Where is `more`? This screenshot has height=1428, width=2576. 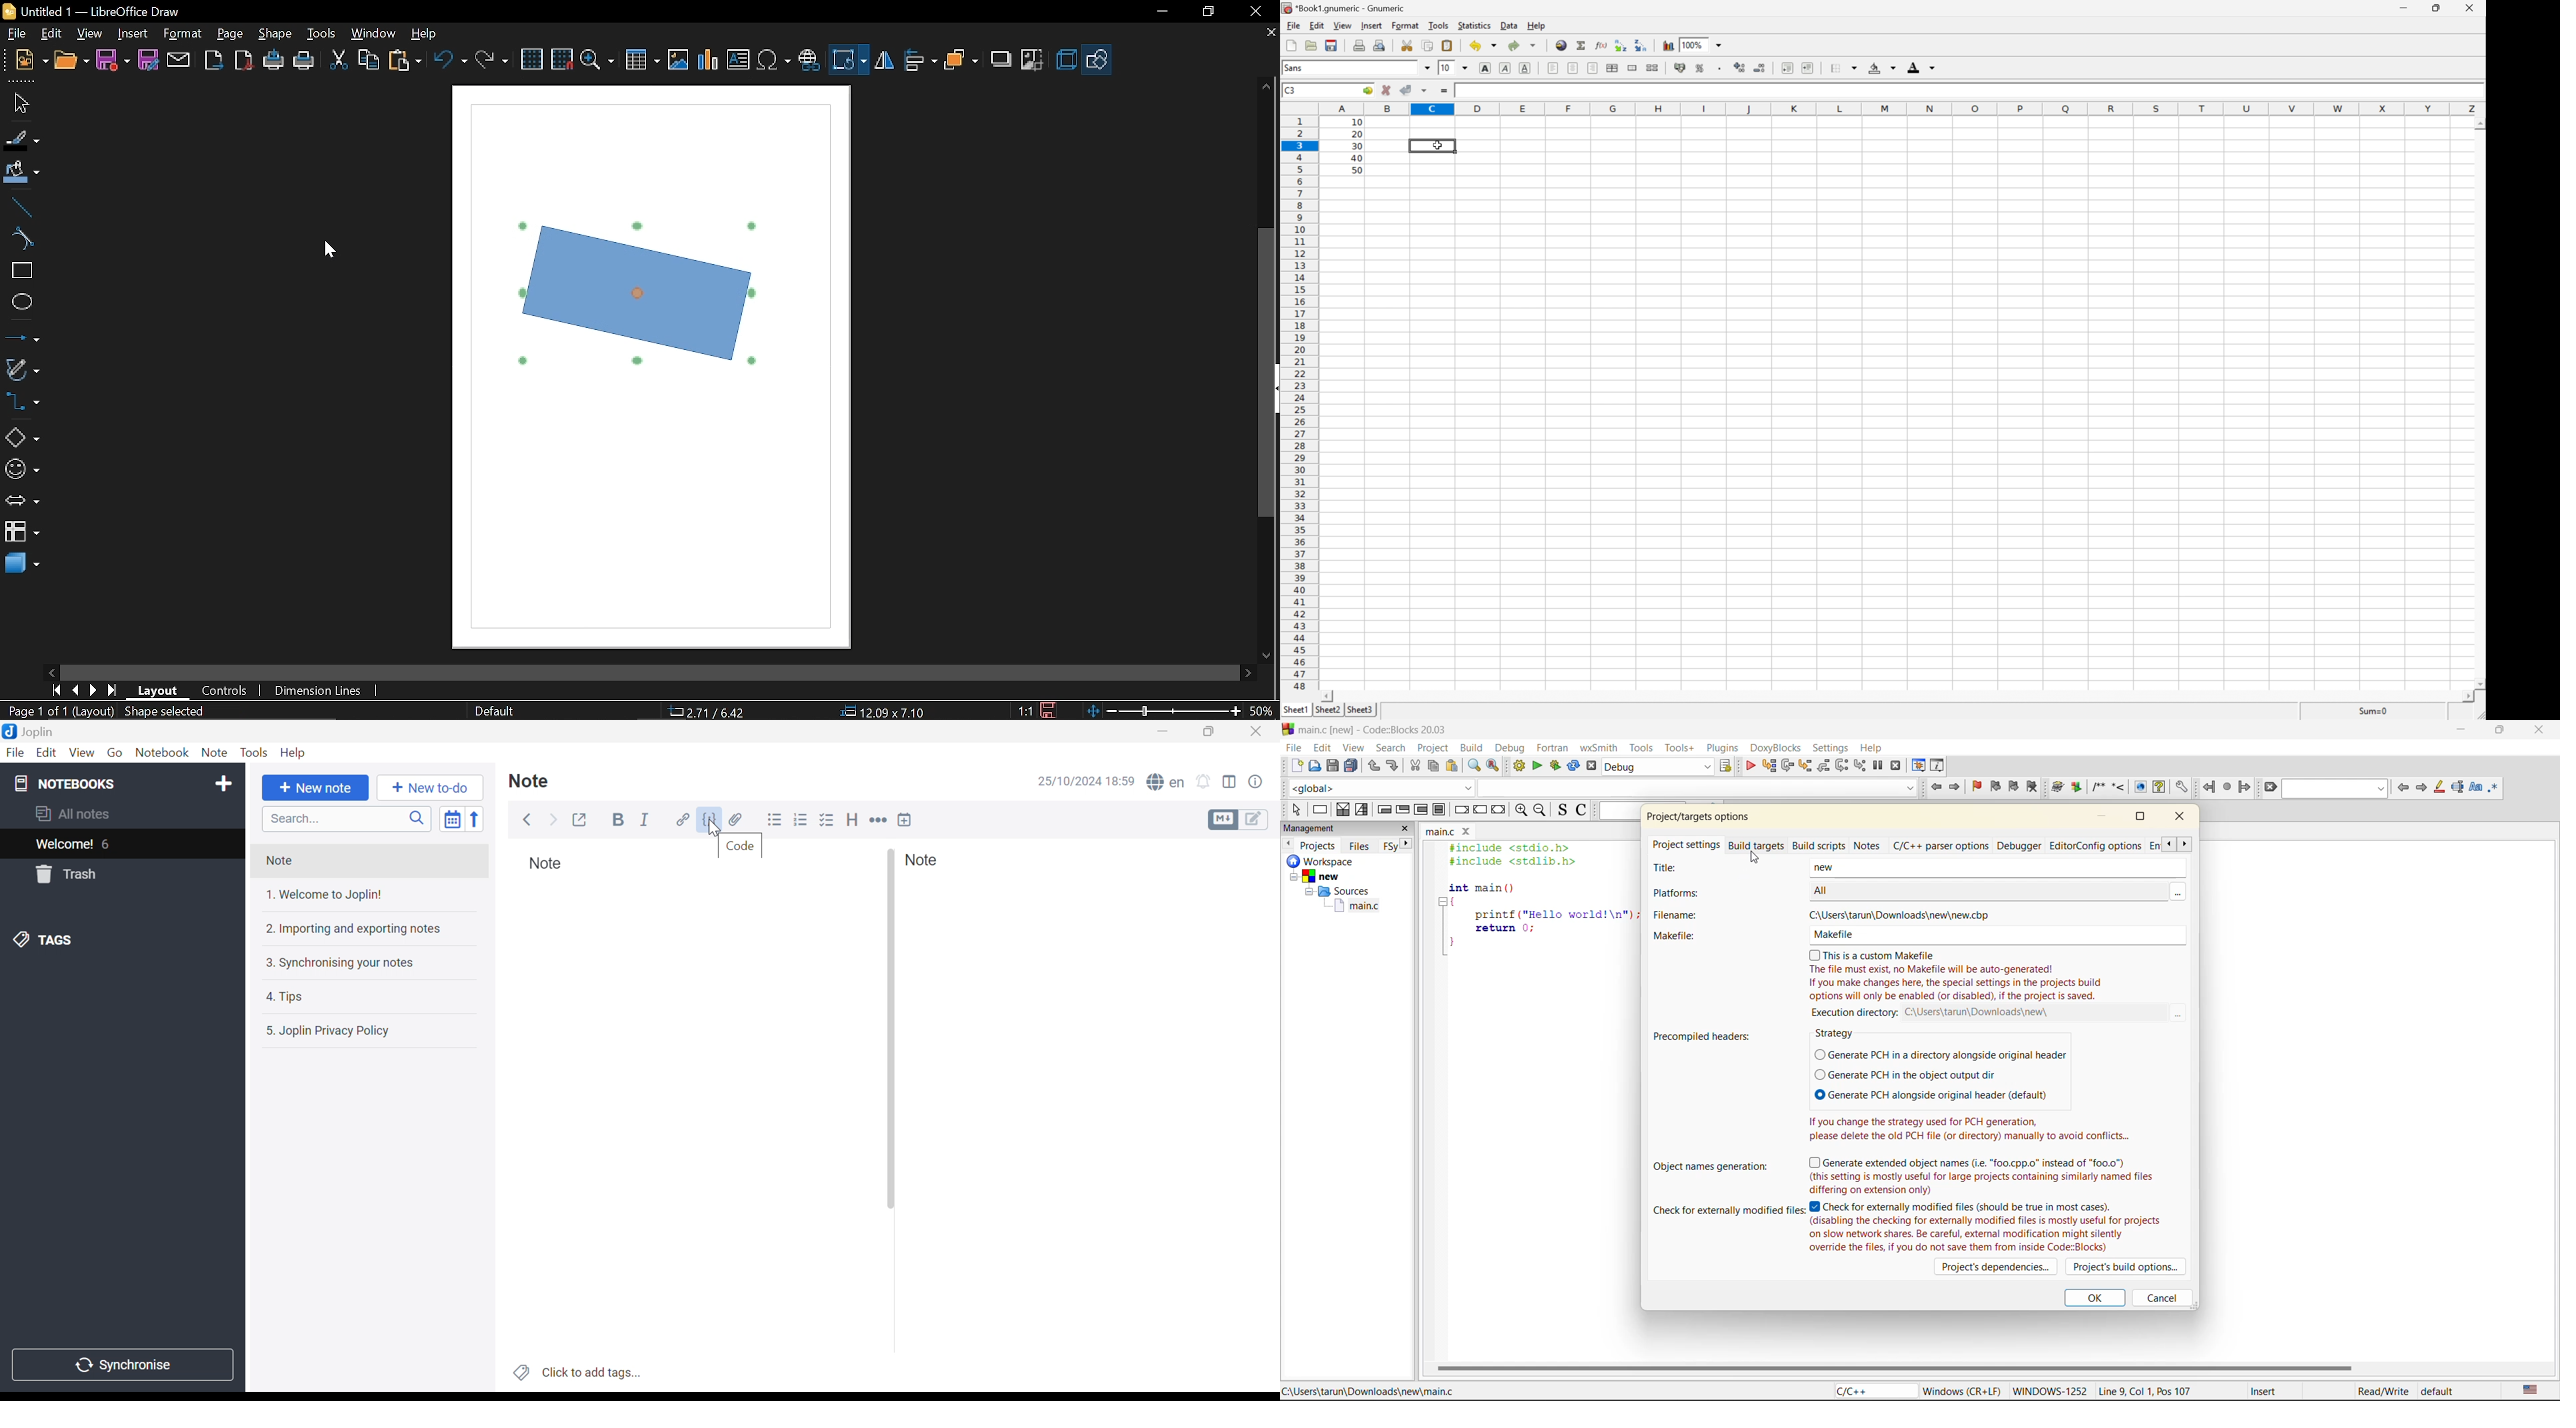 more is located at coordinates (2177, 891).